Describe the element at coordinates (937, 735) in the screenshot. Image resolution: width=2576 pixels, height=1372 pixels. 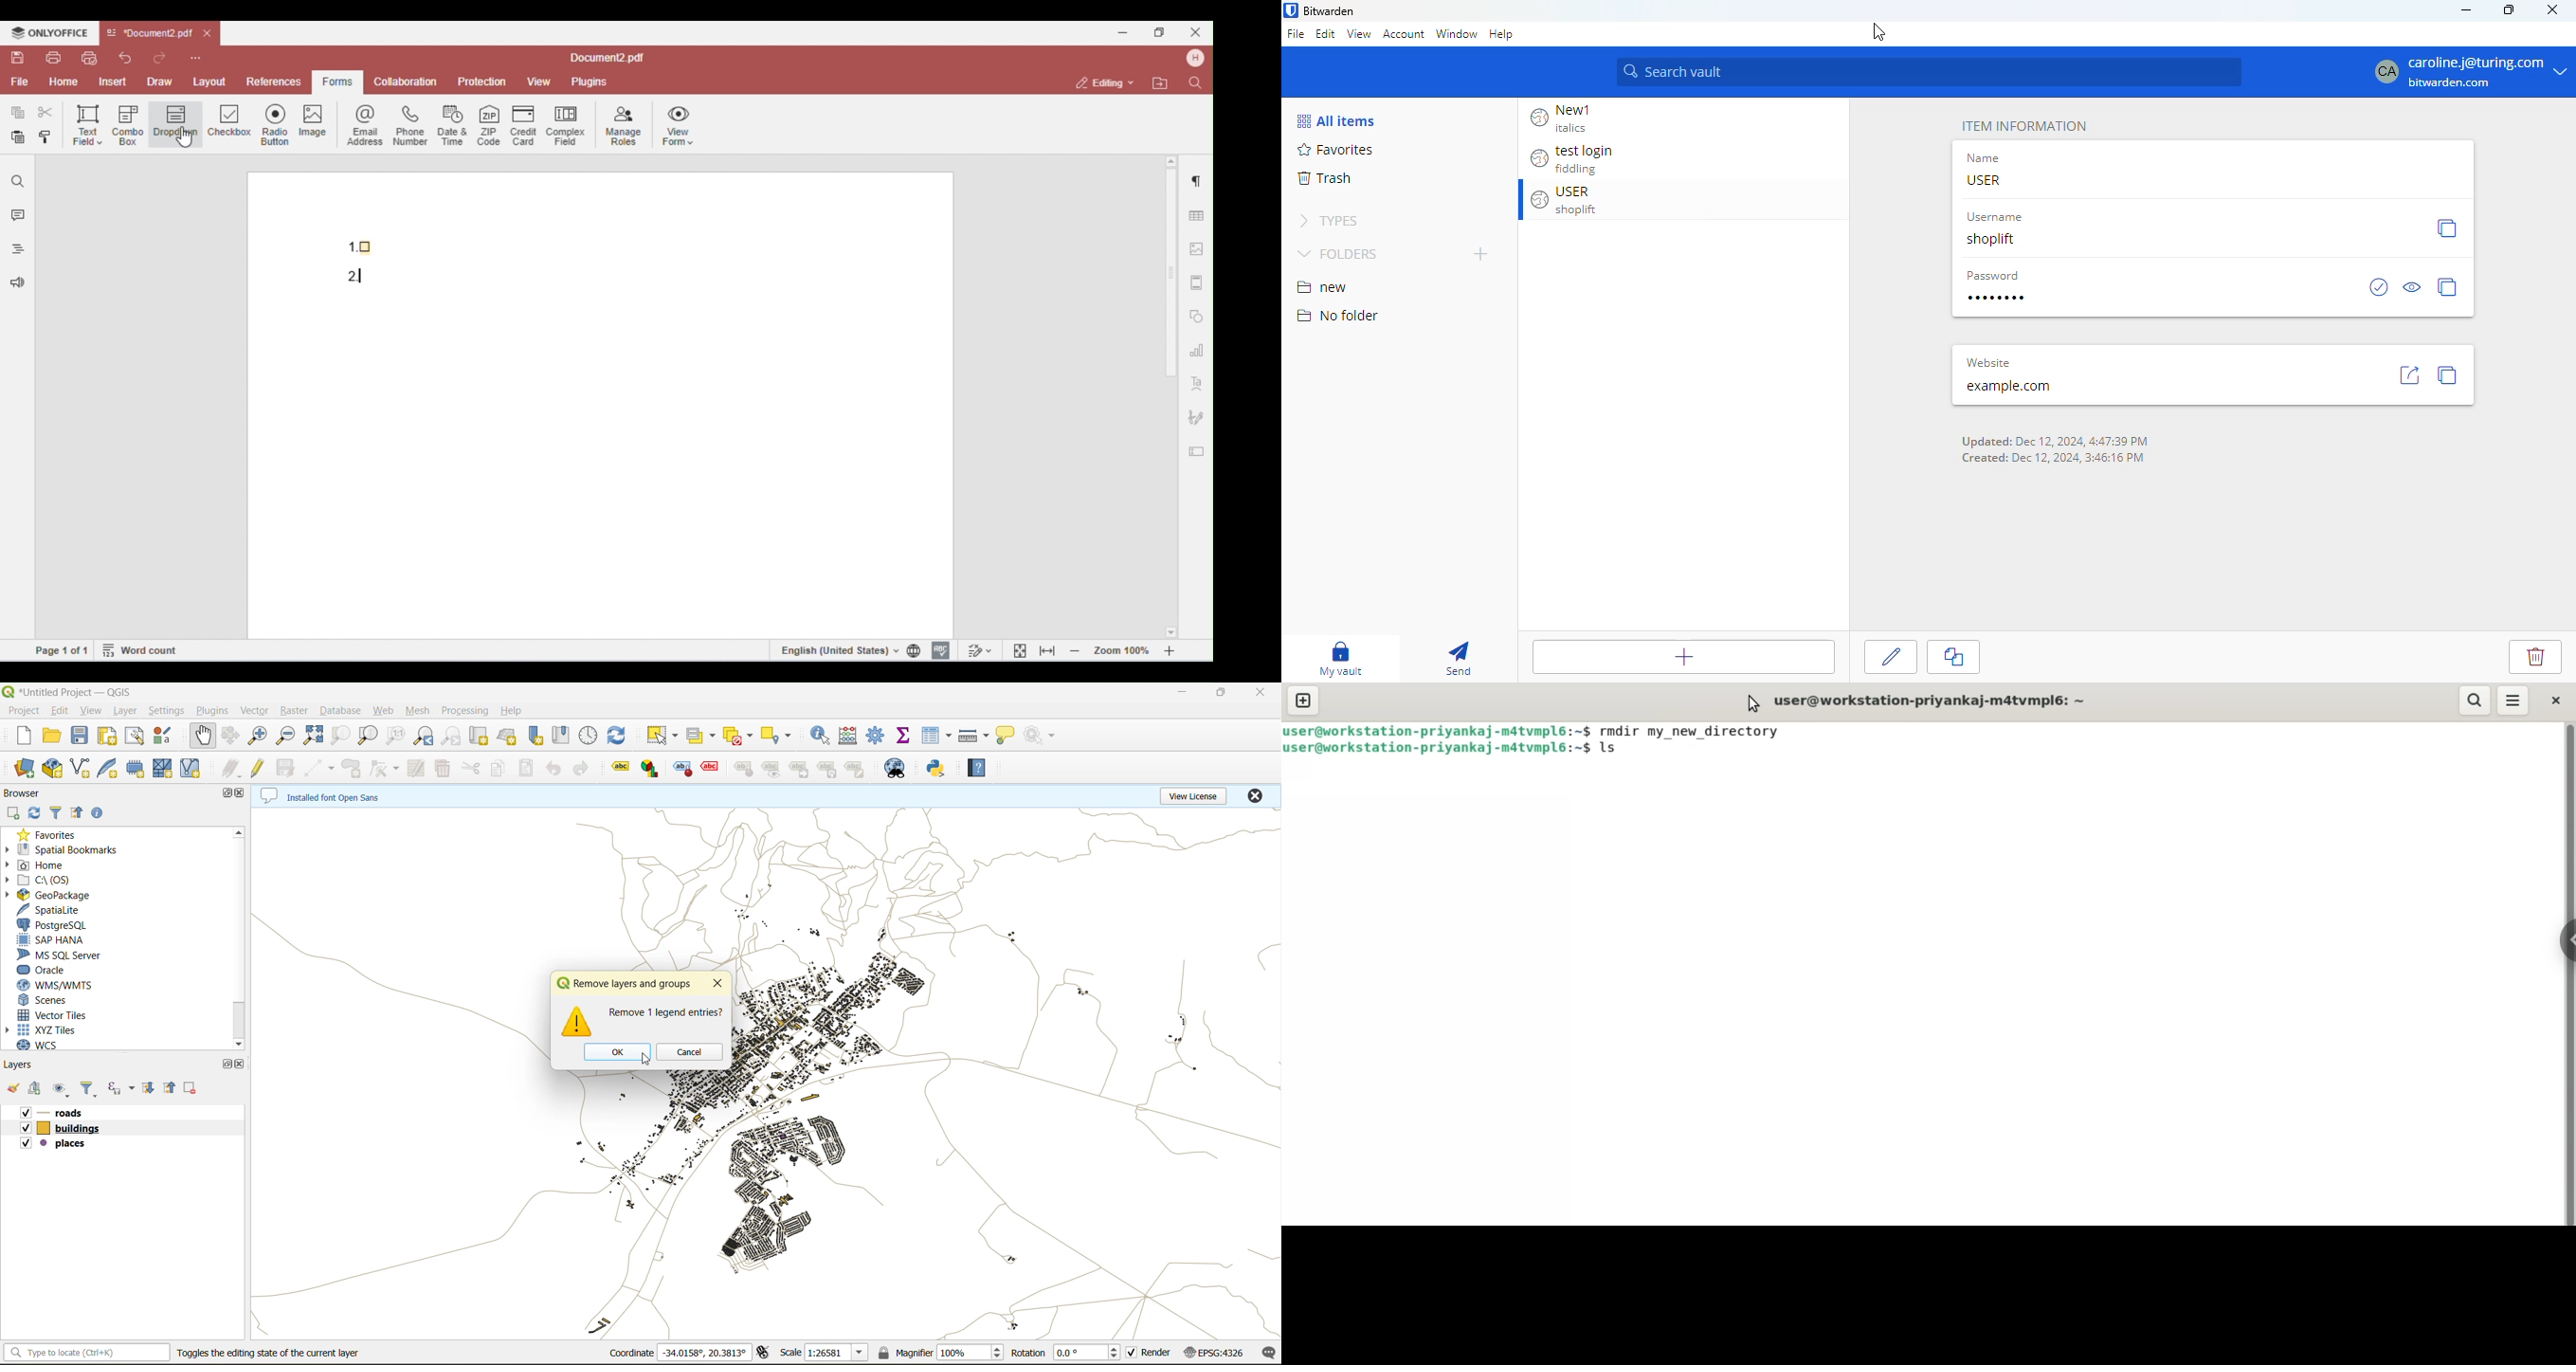
I see `attribute table` at that location.